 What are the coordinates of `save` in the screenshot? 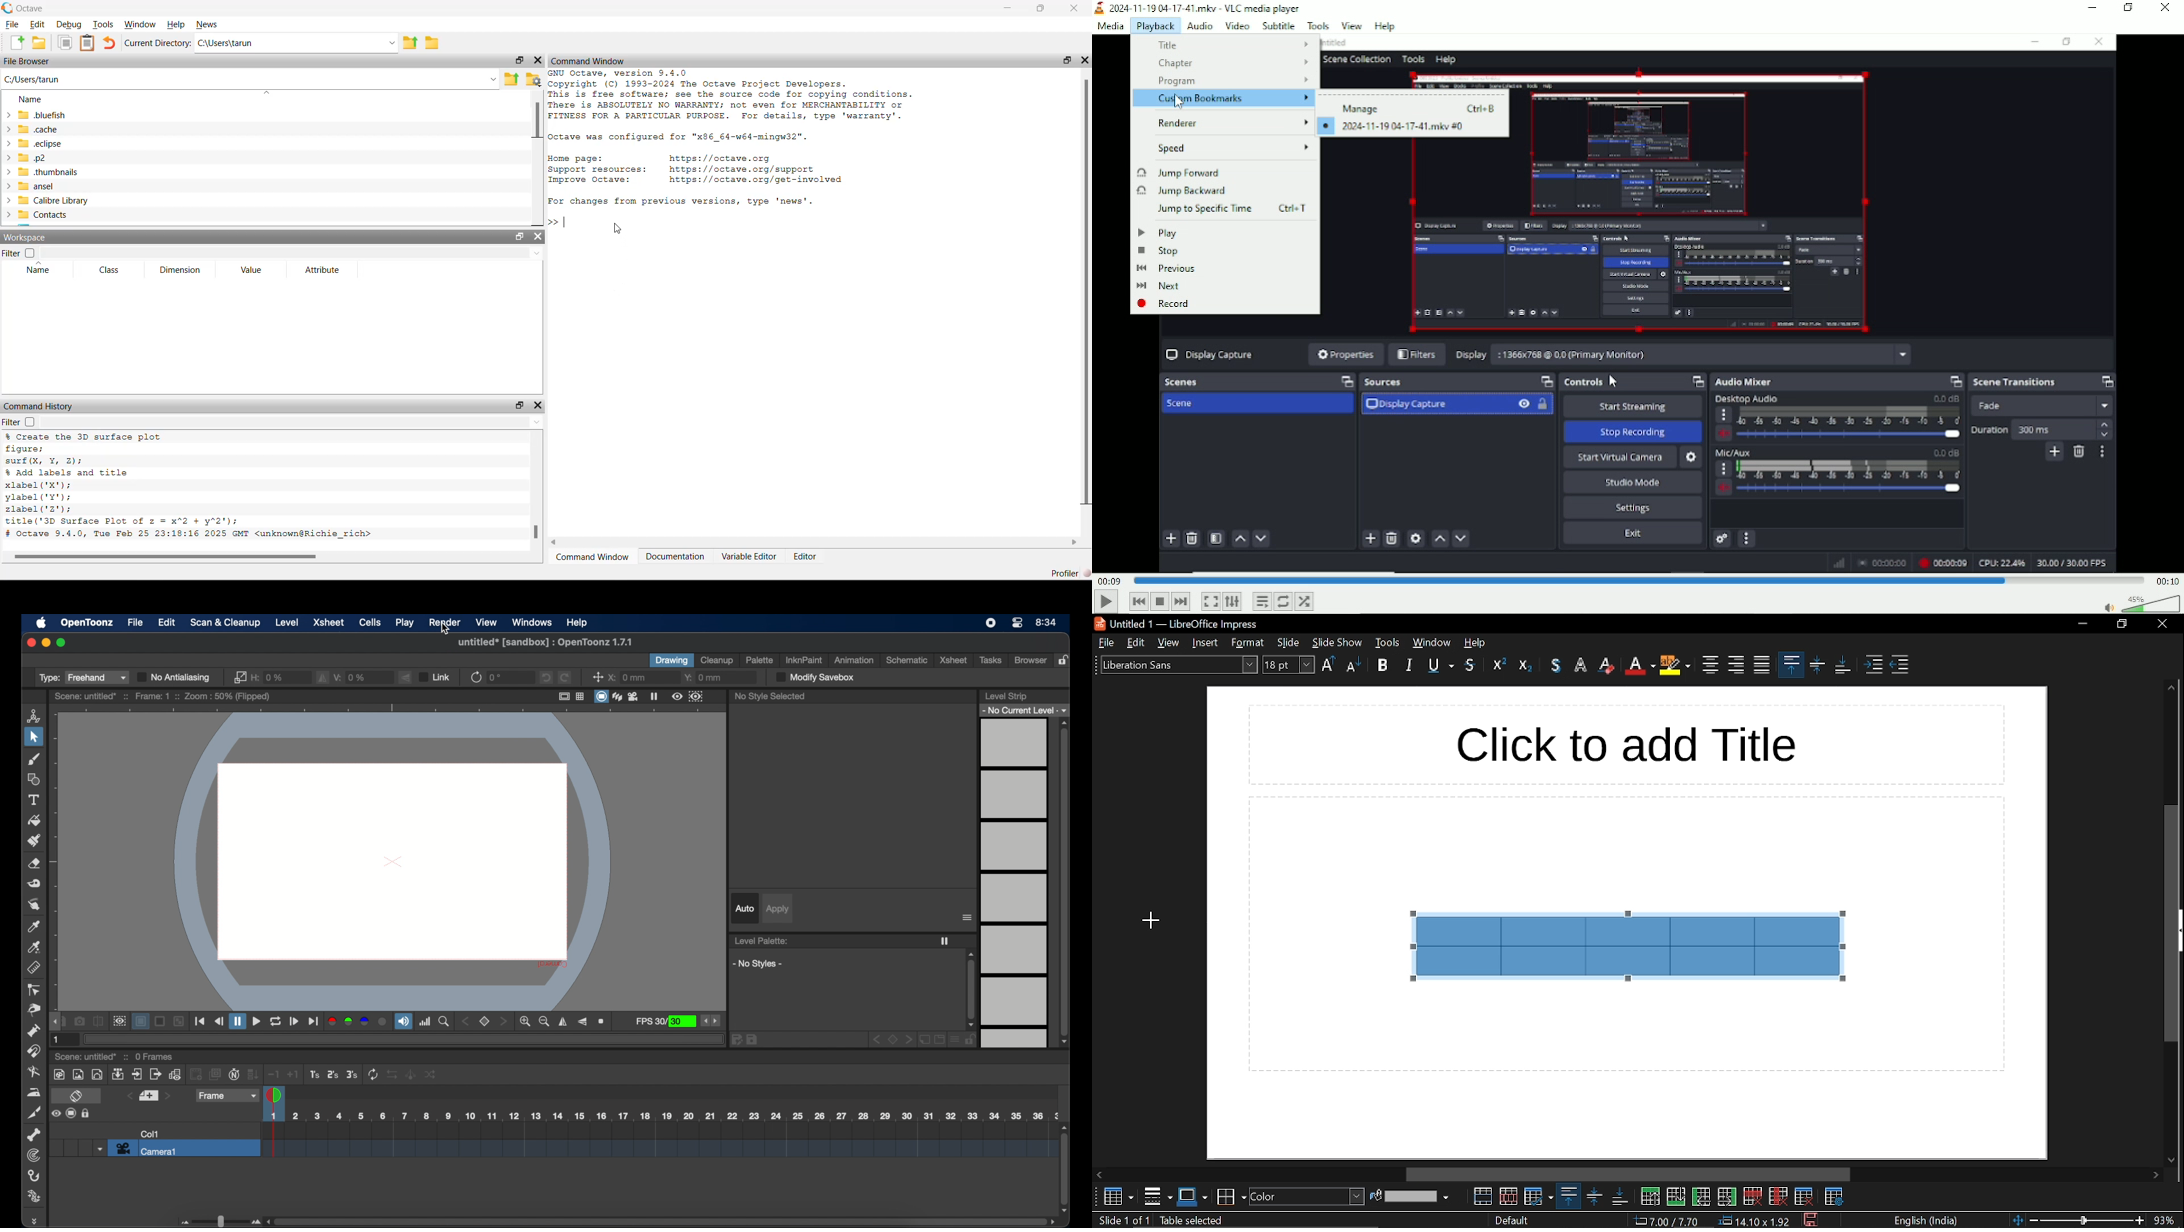 It's located at (1810, 1219).